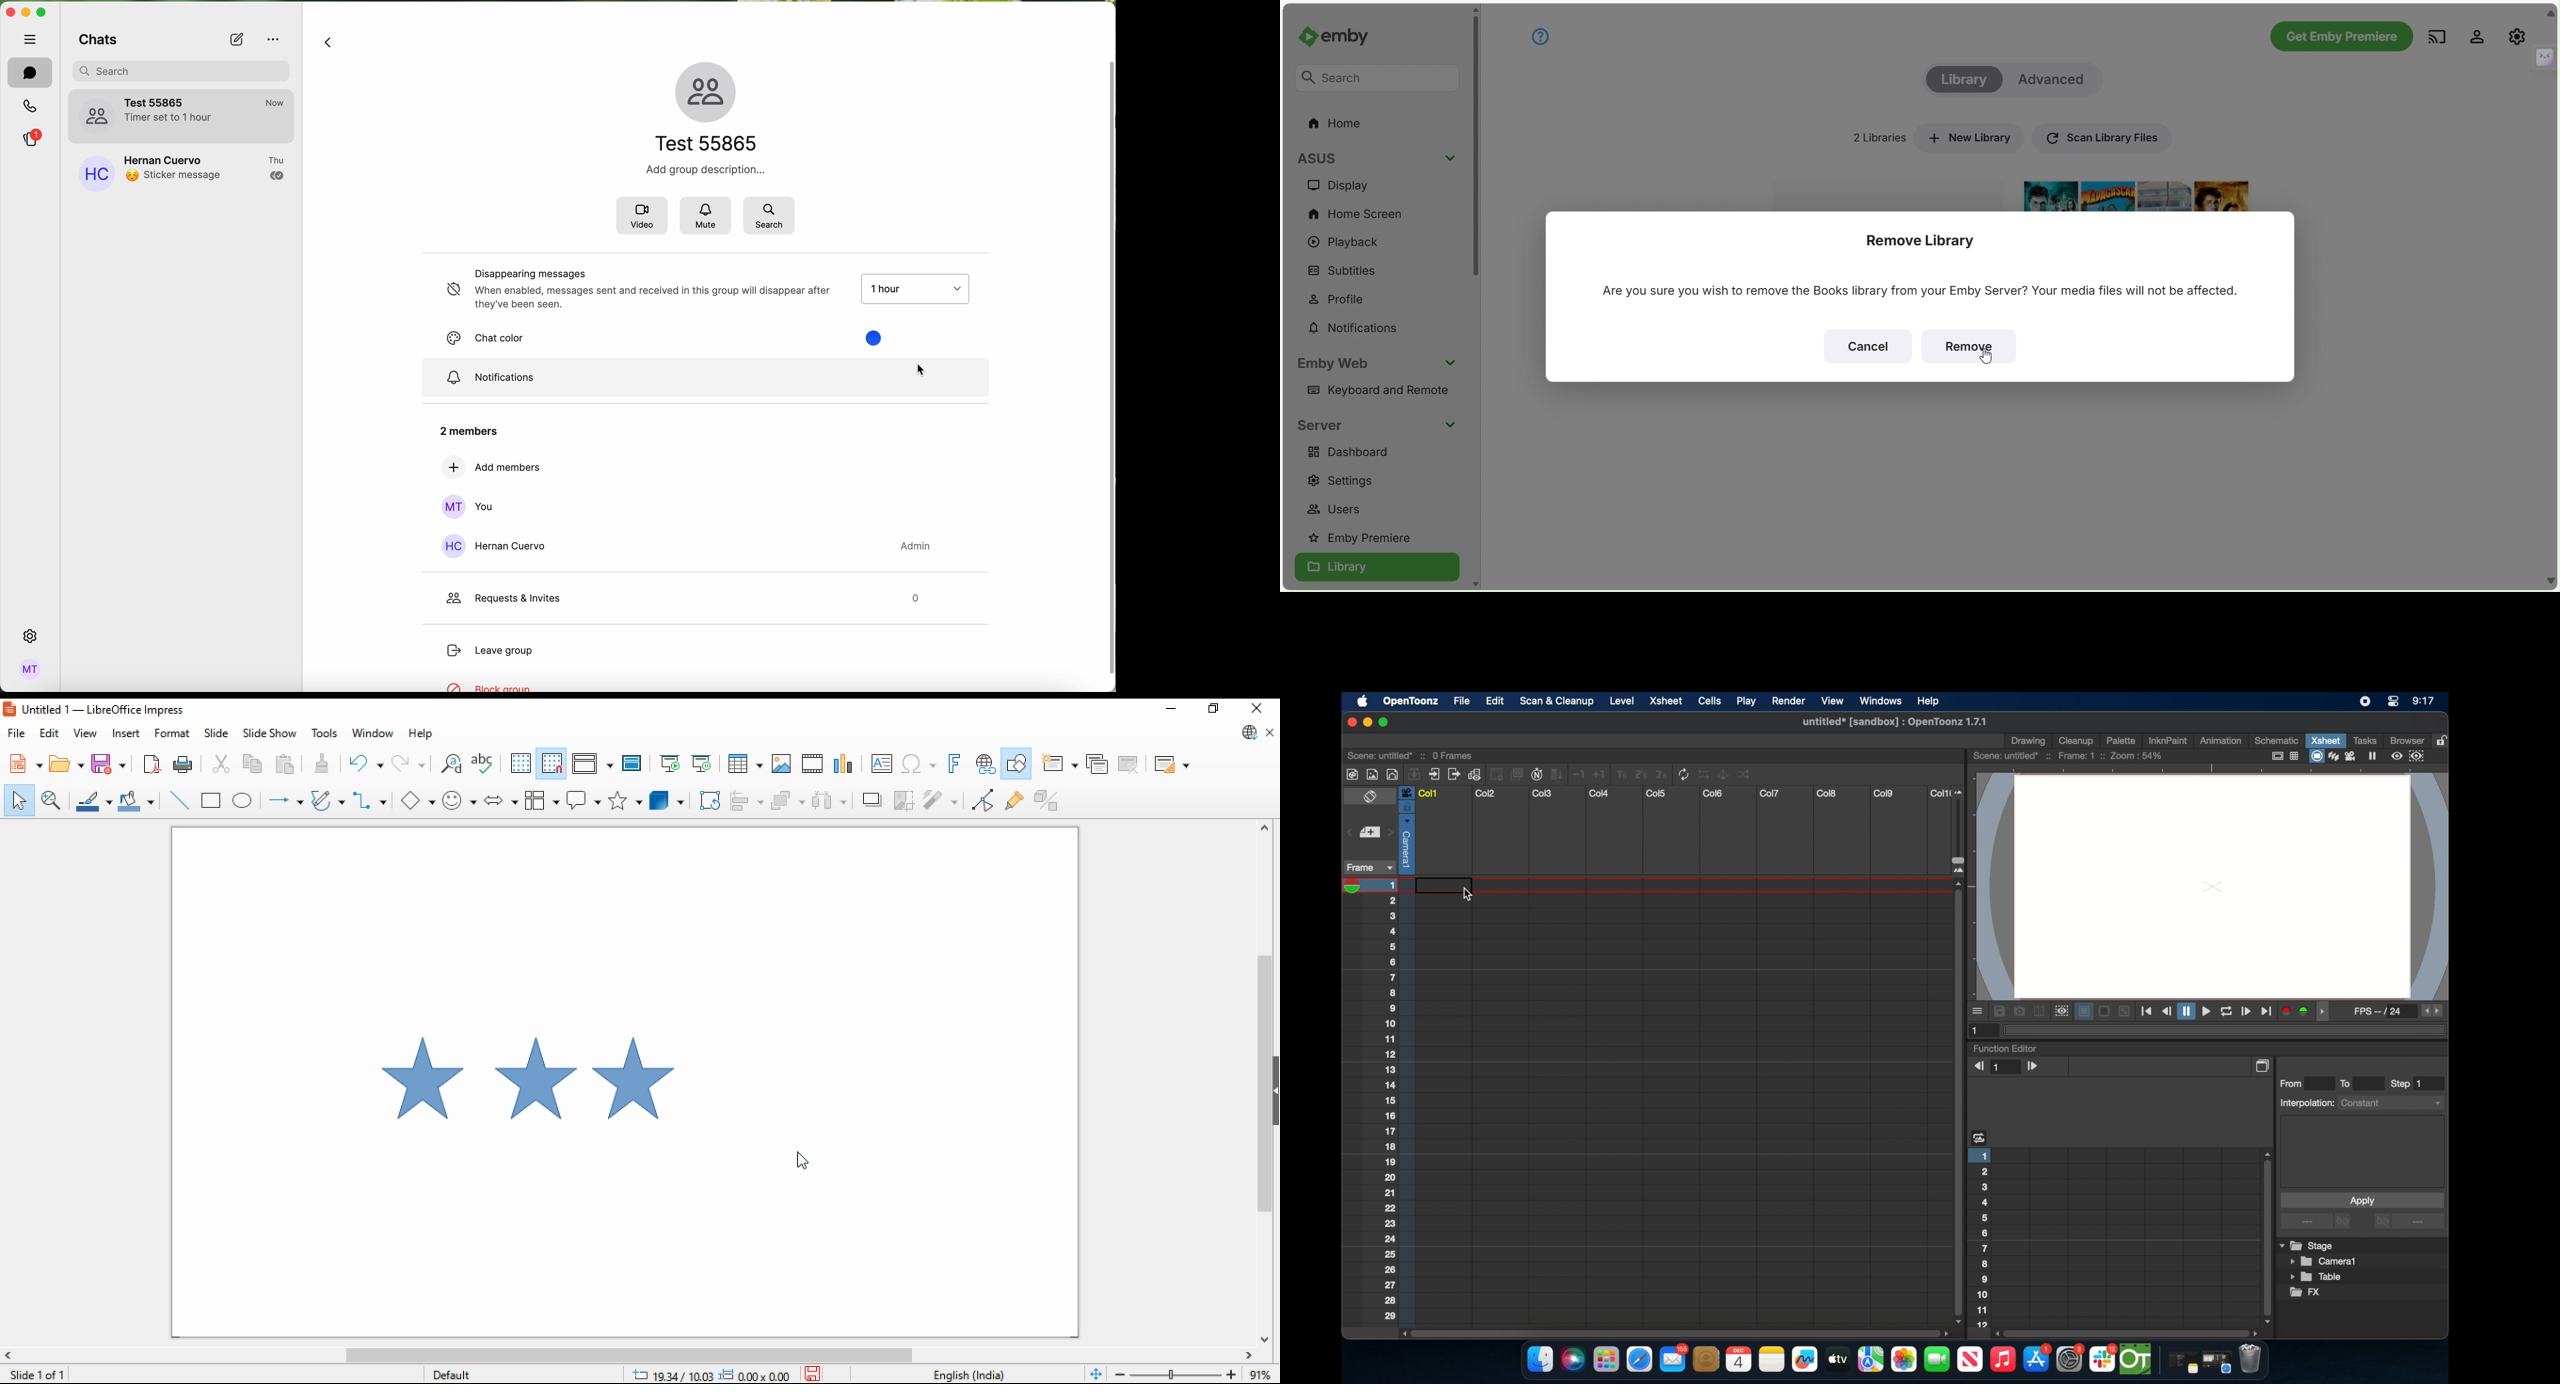  Describe the element at coordinates (1968, 137) in the screenshot. I see `Add New Libray` at that location.